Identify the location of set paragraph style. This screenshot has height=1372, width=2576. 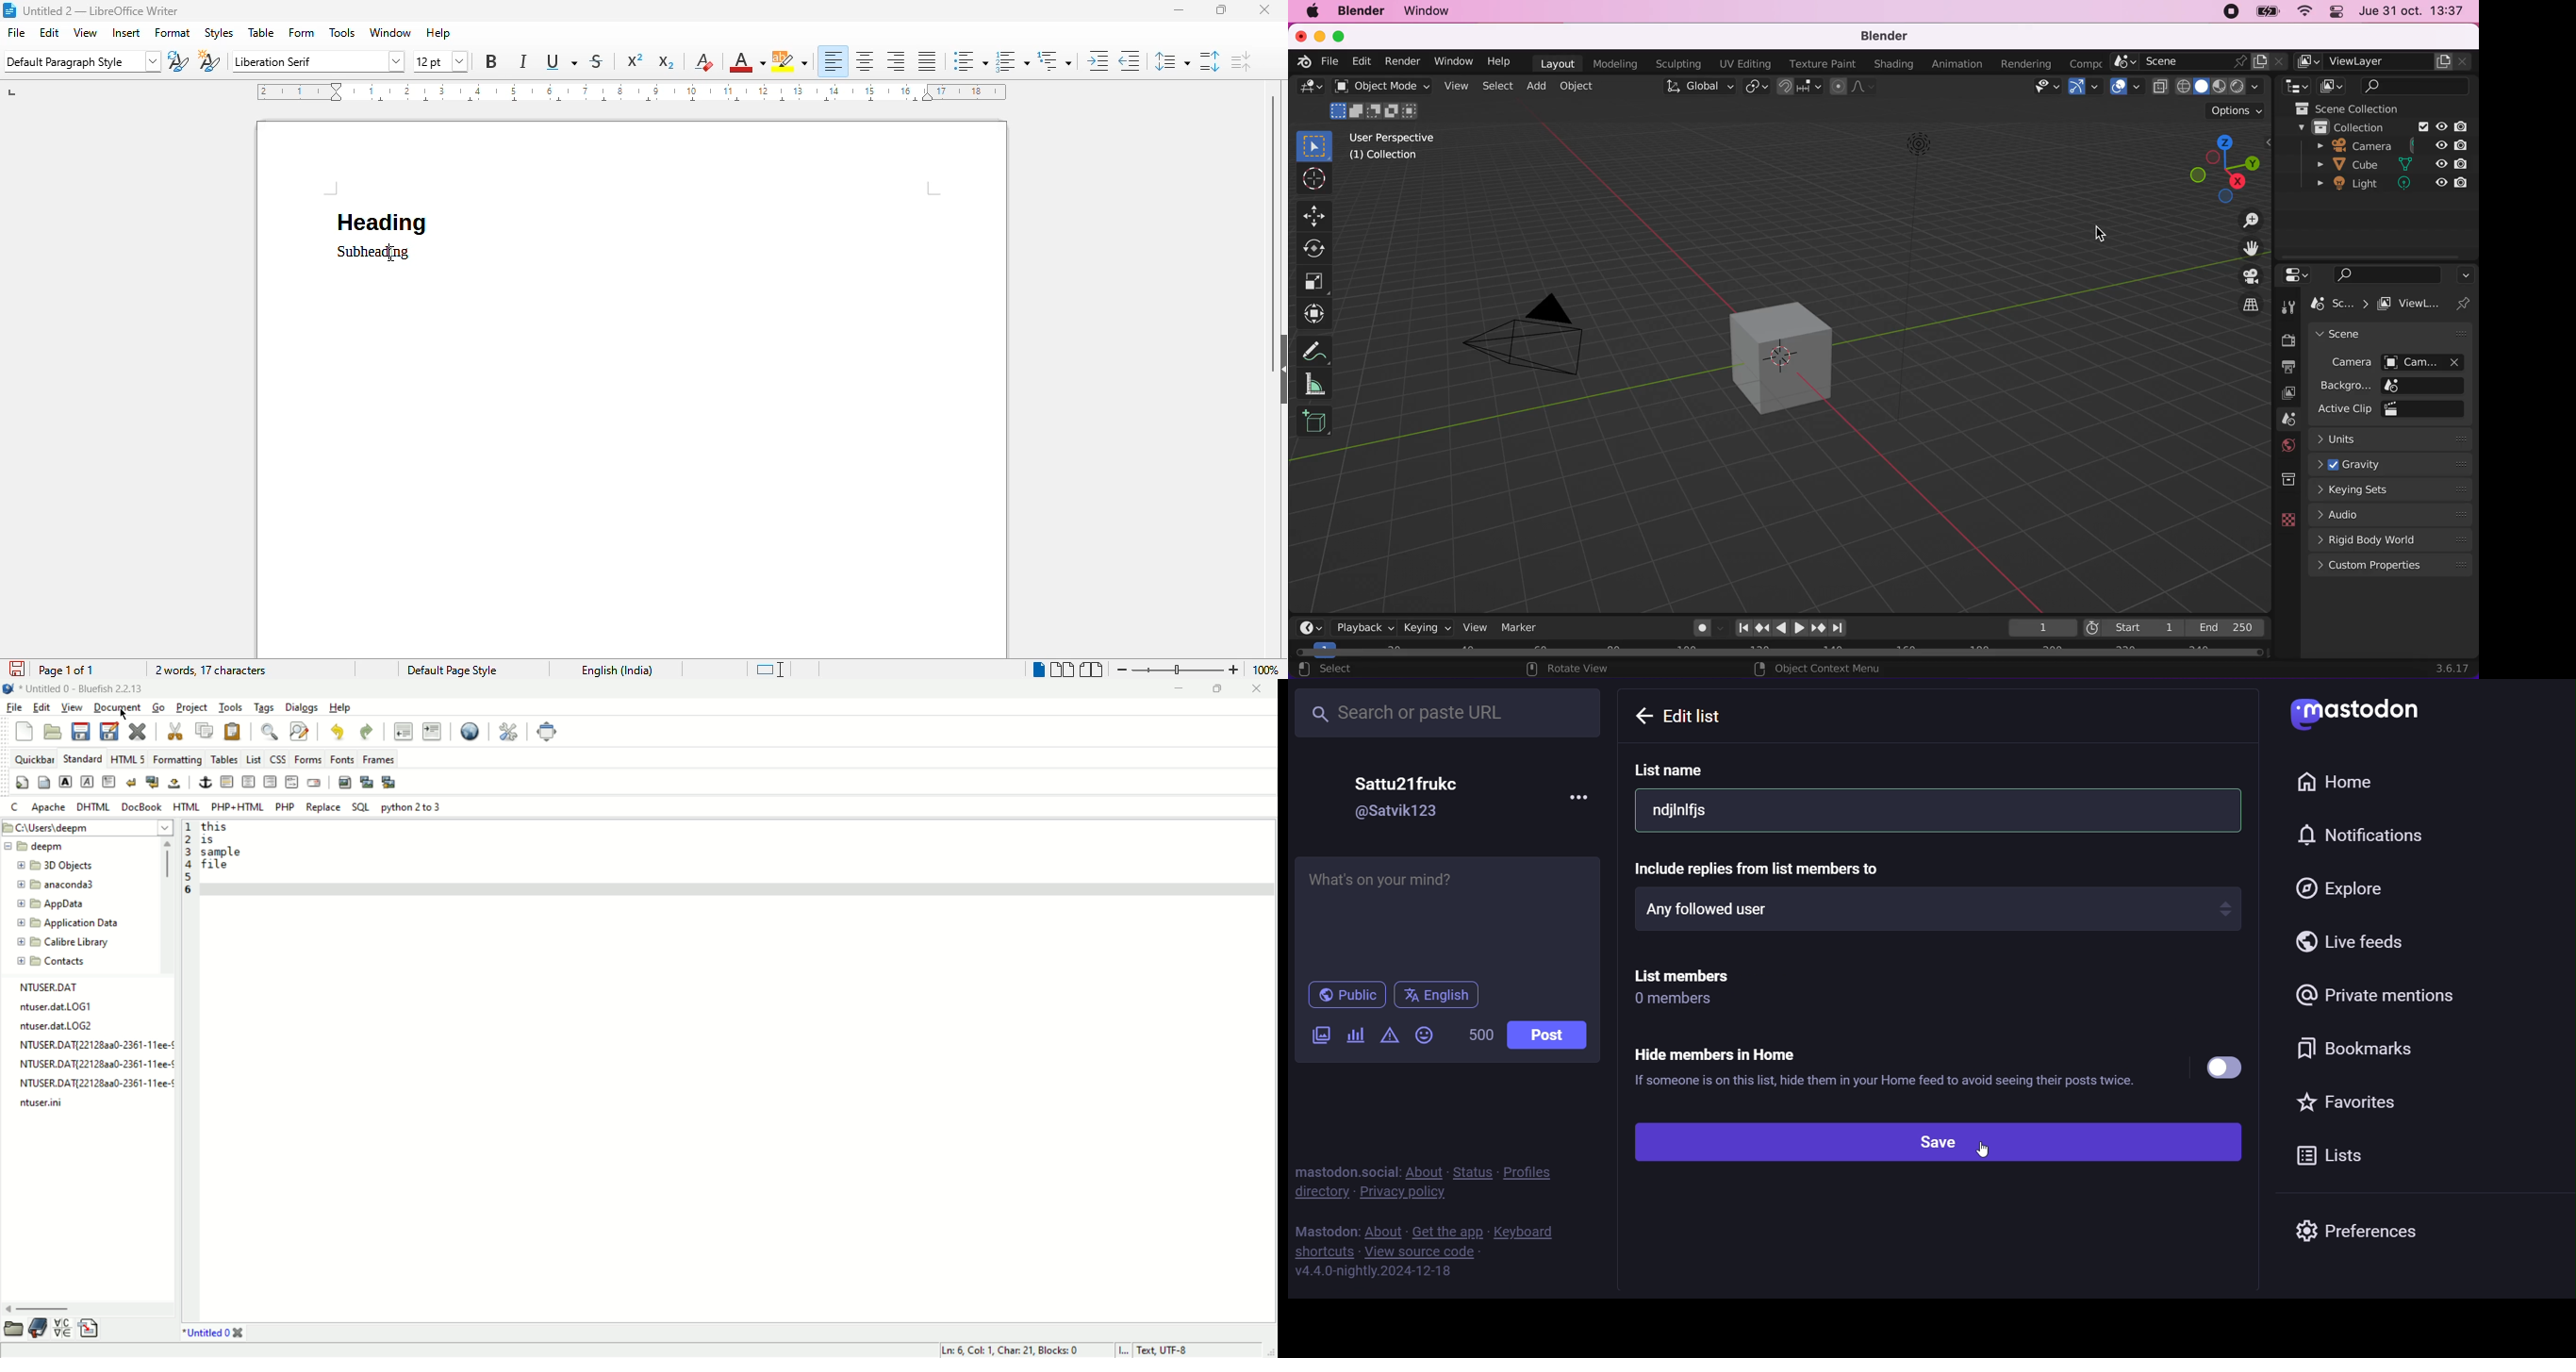
(83, 62).